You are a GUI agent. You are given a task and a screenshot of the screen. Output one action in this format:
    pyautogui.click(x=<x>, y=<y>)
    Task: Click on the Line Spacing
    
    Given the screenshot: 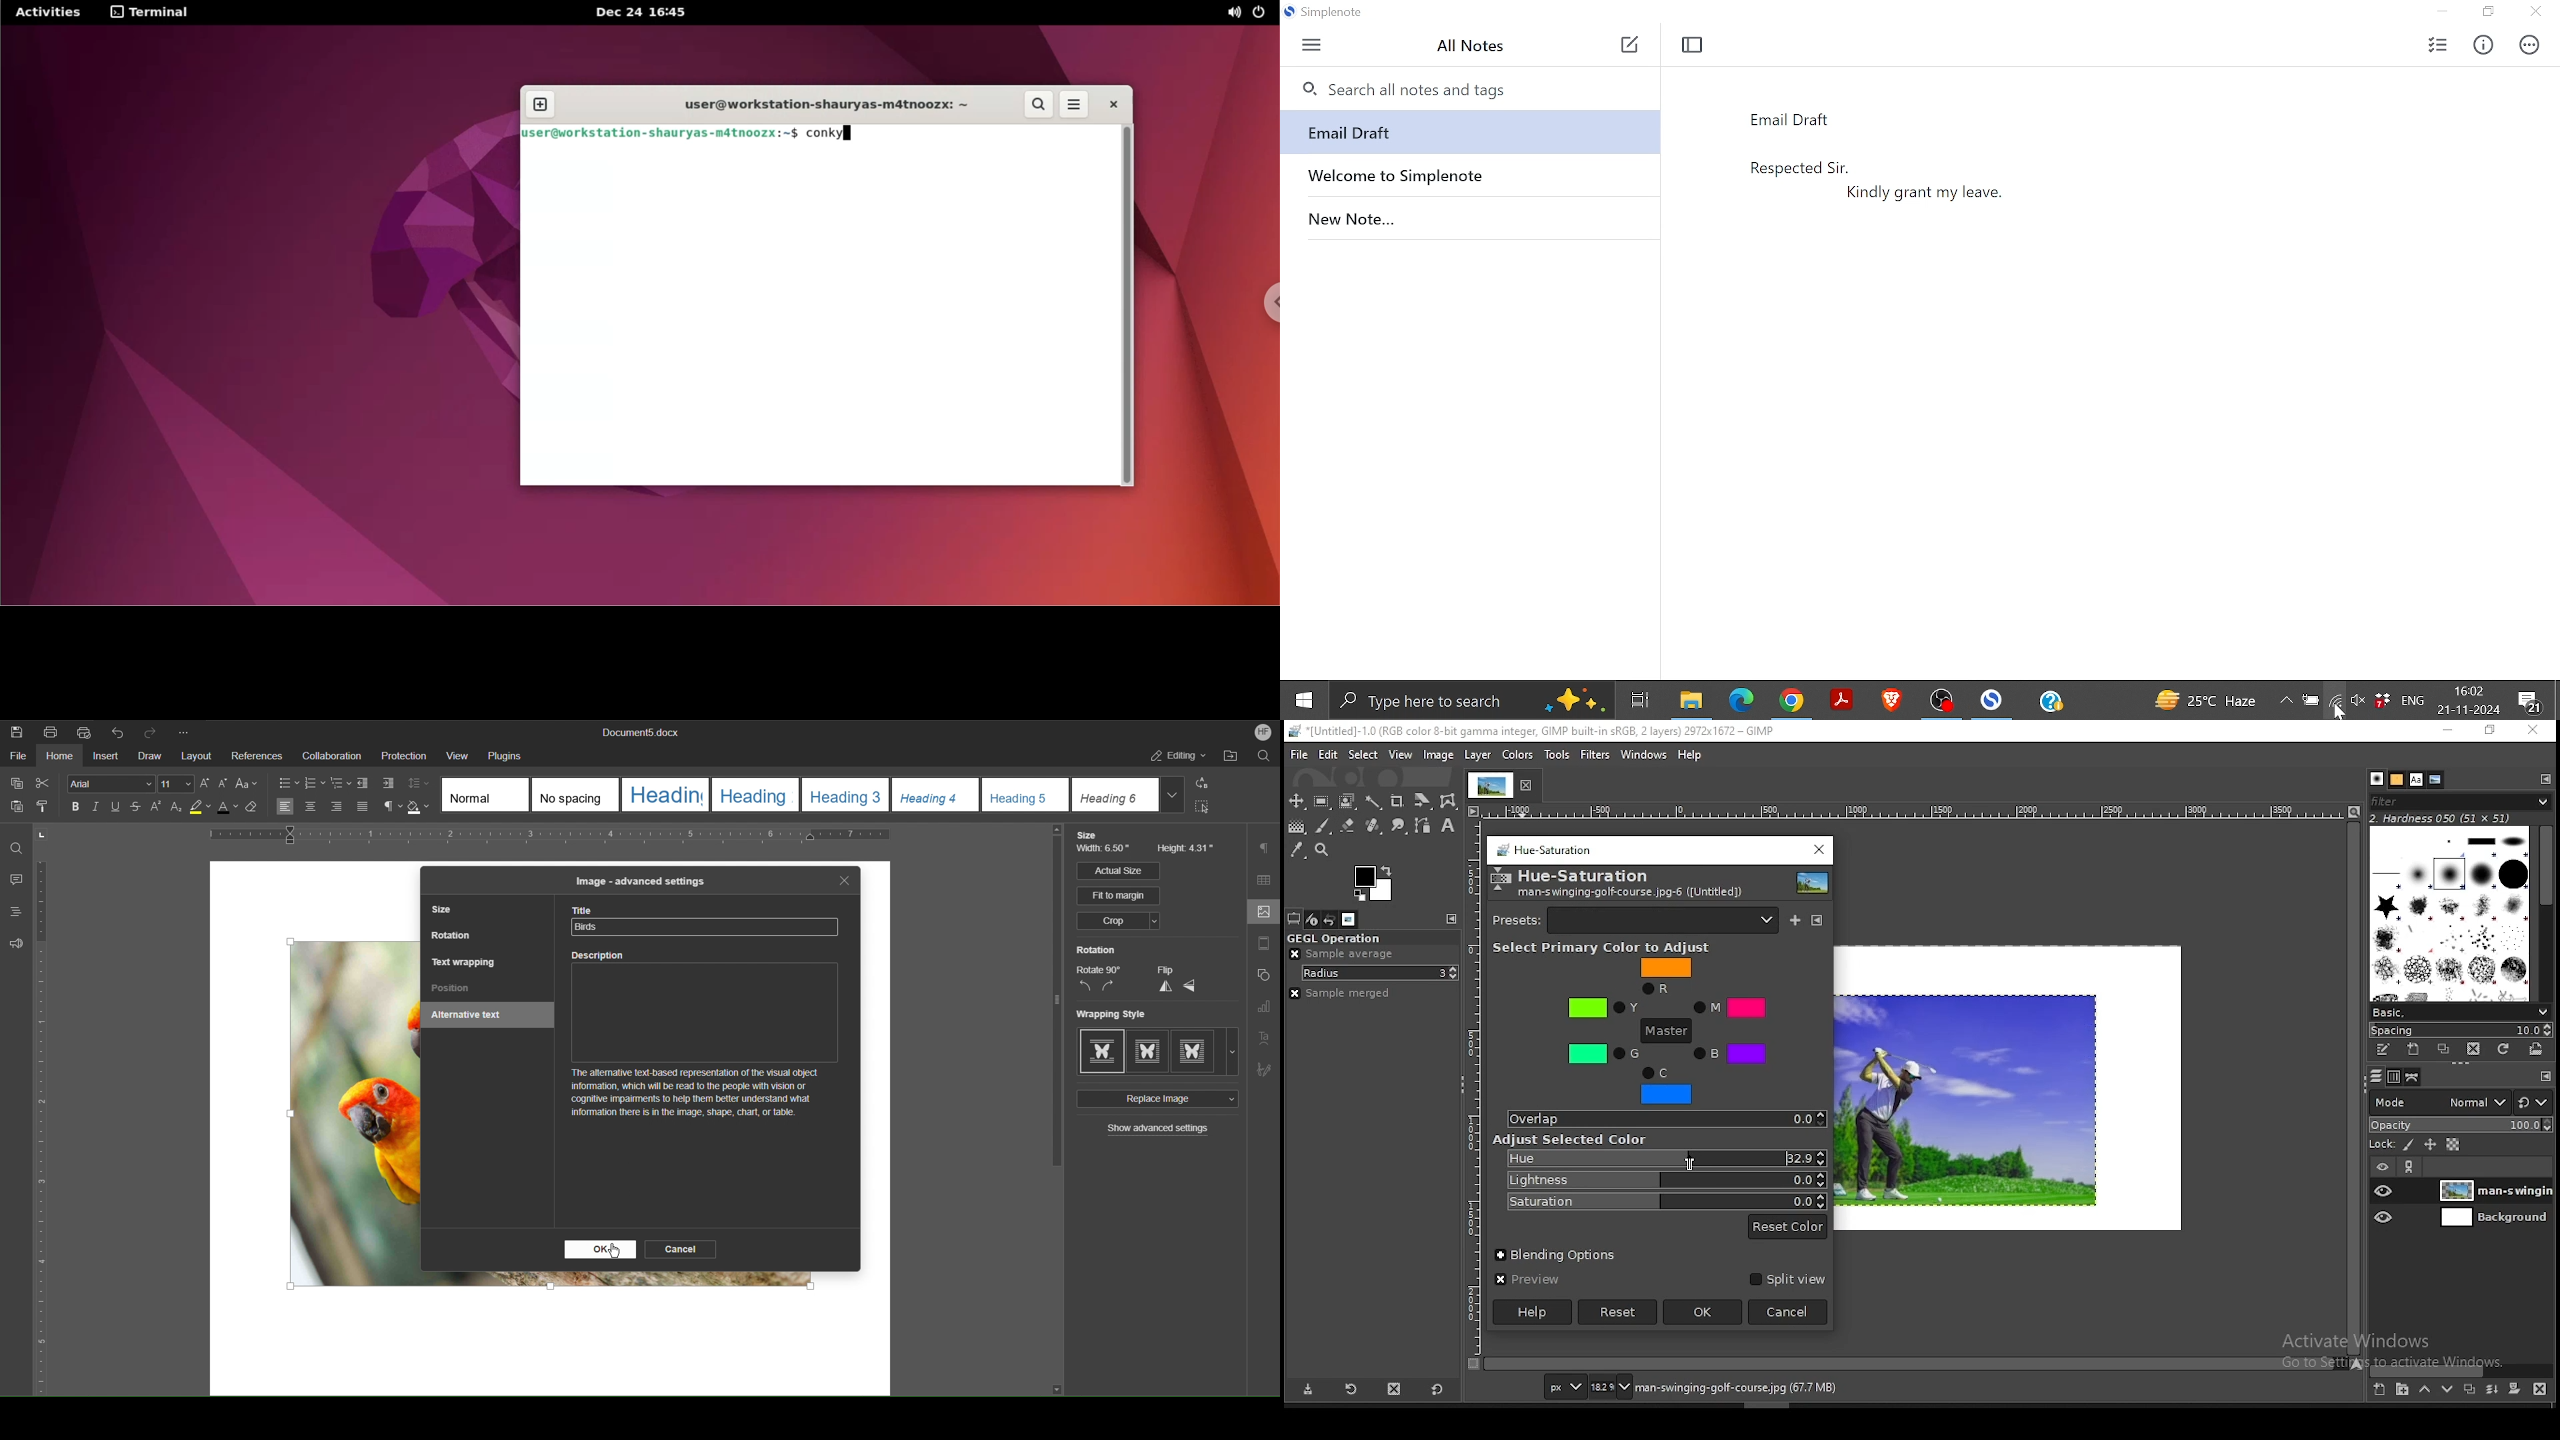 What is the action you would take?
    pyautogui.click(x=421, y=784)
    